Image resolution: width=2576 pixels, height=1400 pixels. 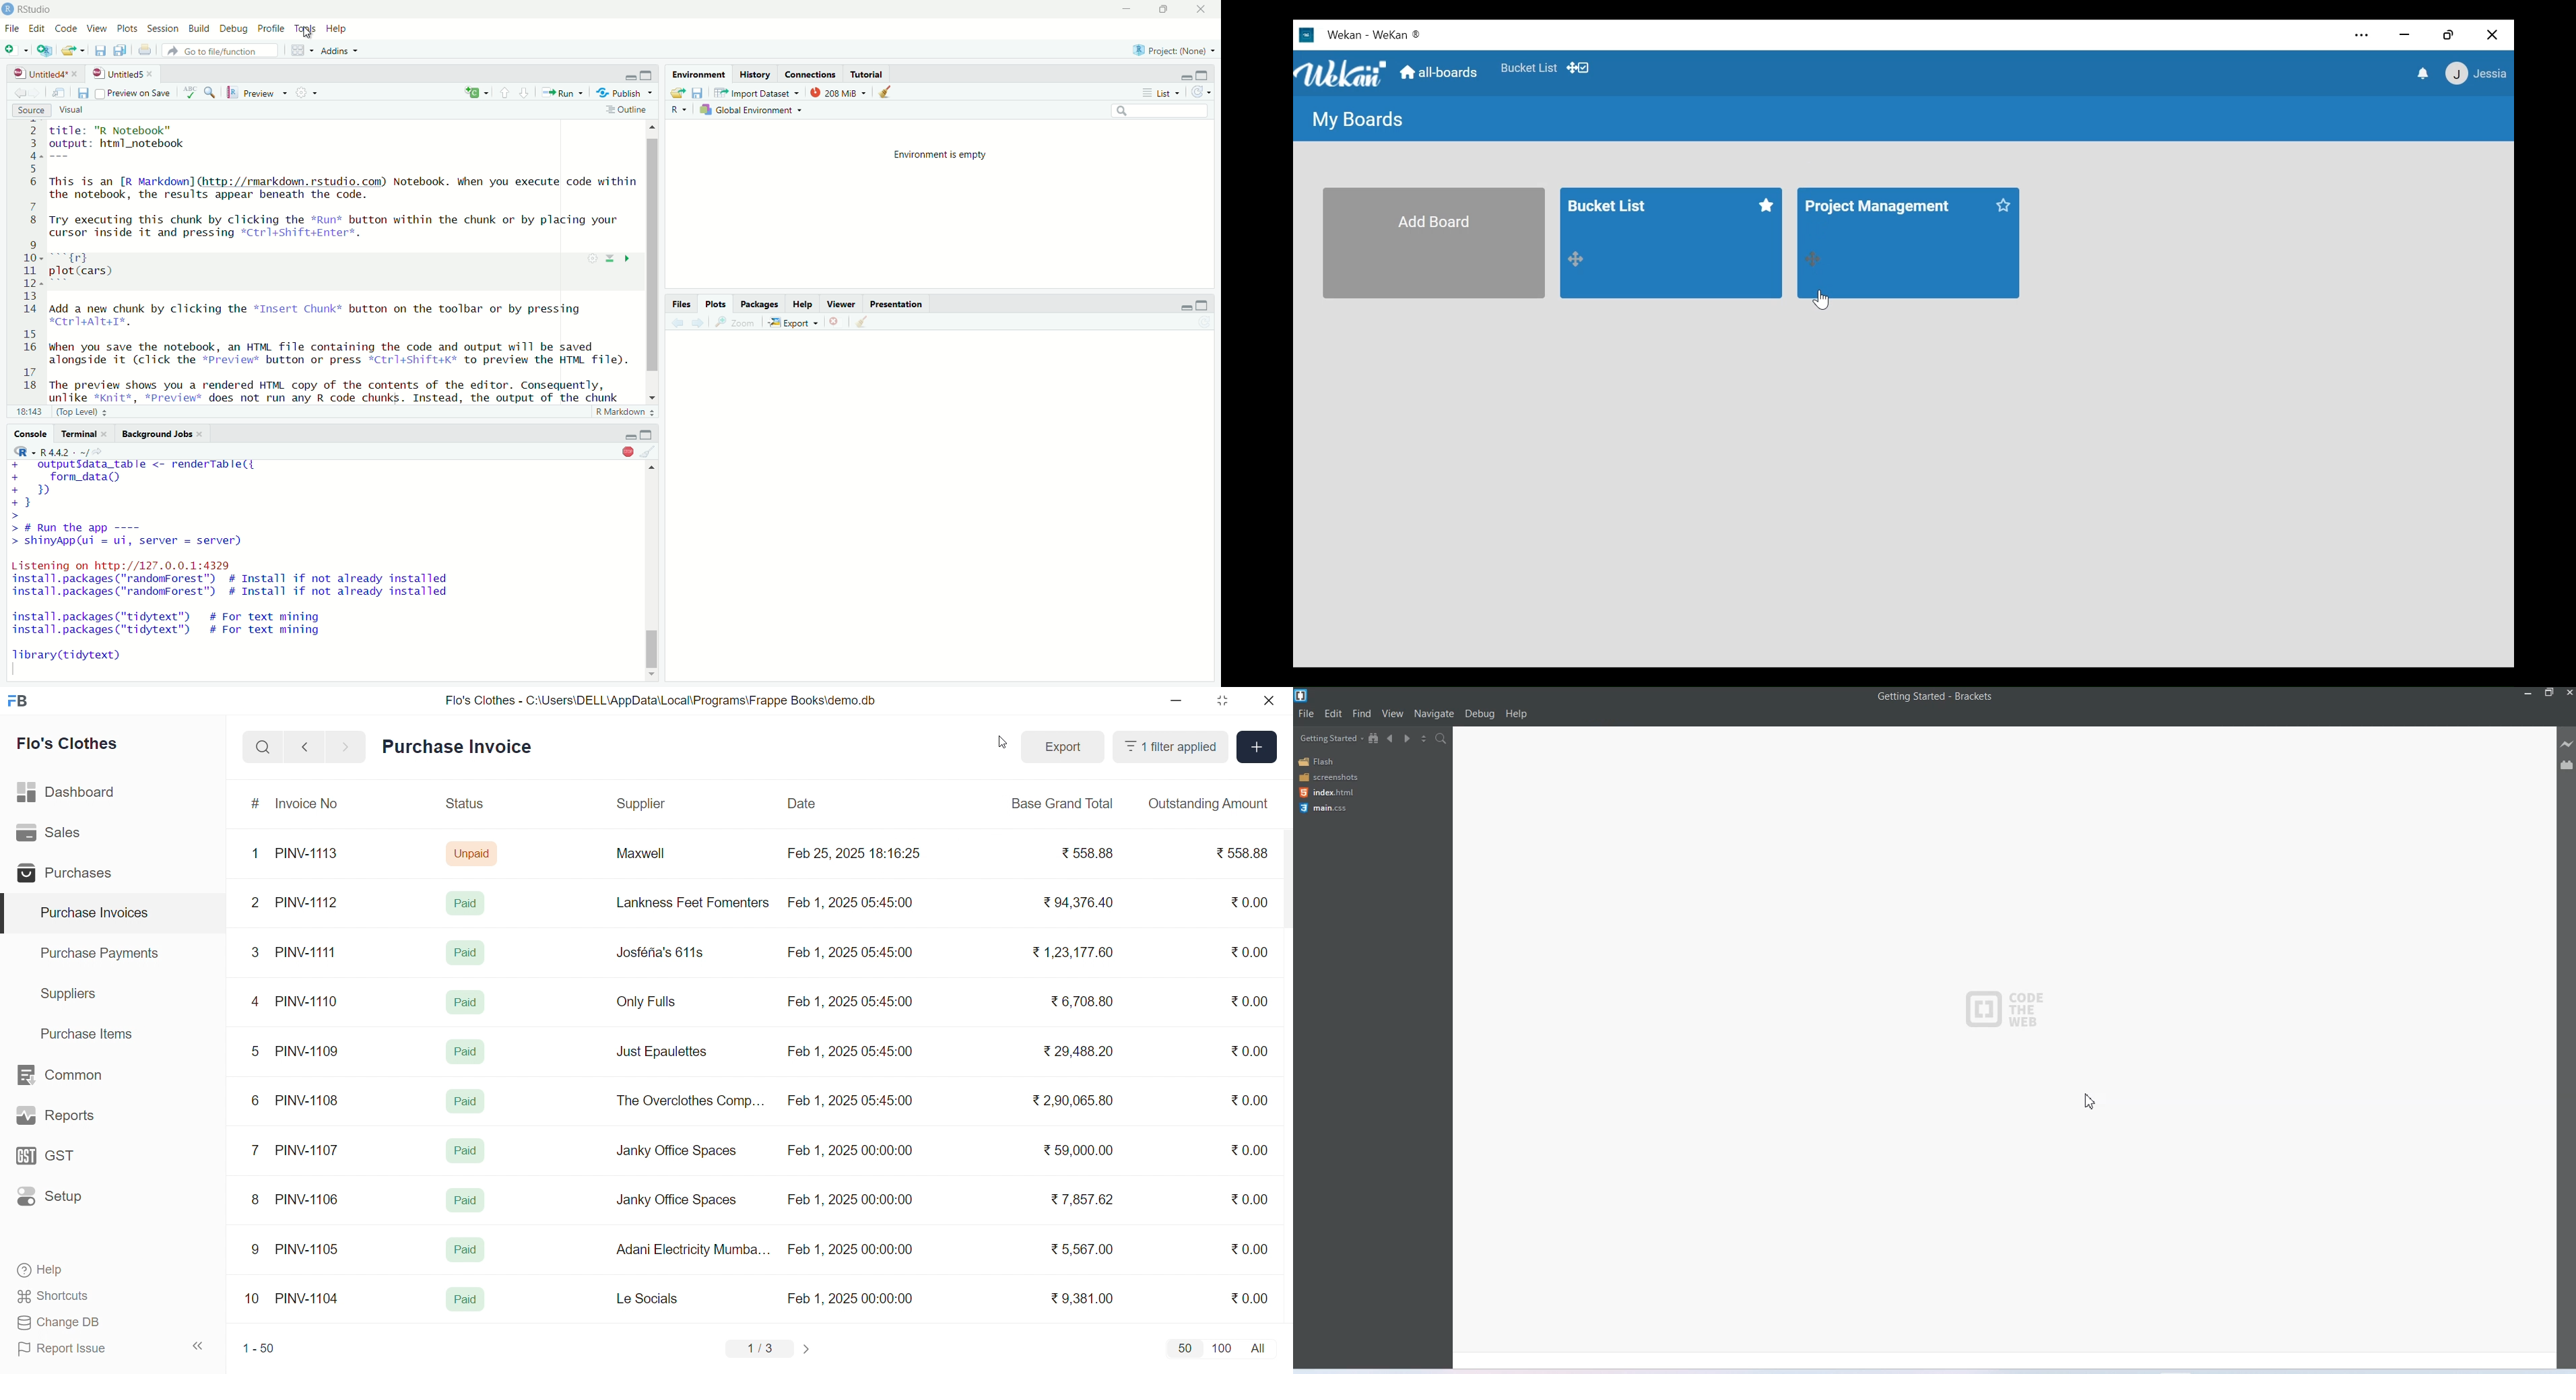 What do you see at coordinates (856, 853) in the screenshot?
I see `Feb 25, 2025 18:16:25` at bounding box center [856, 853].